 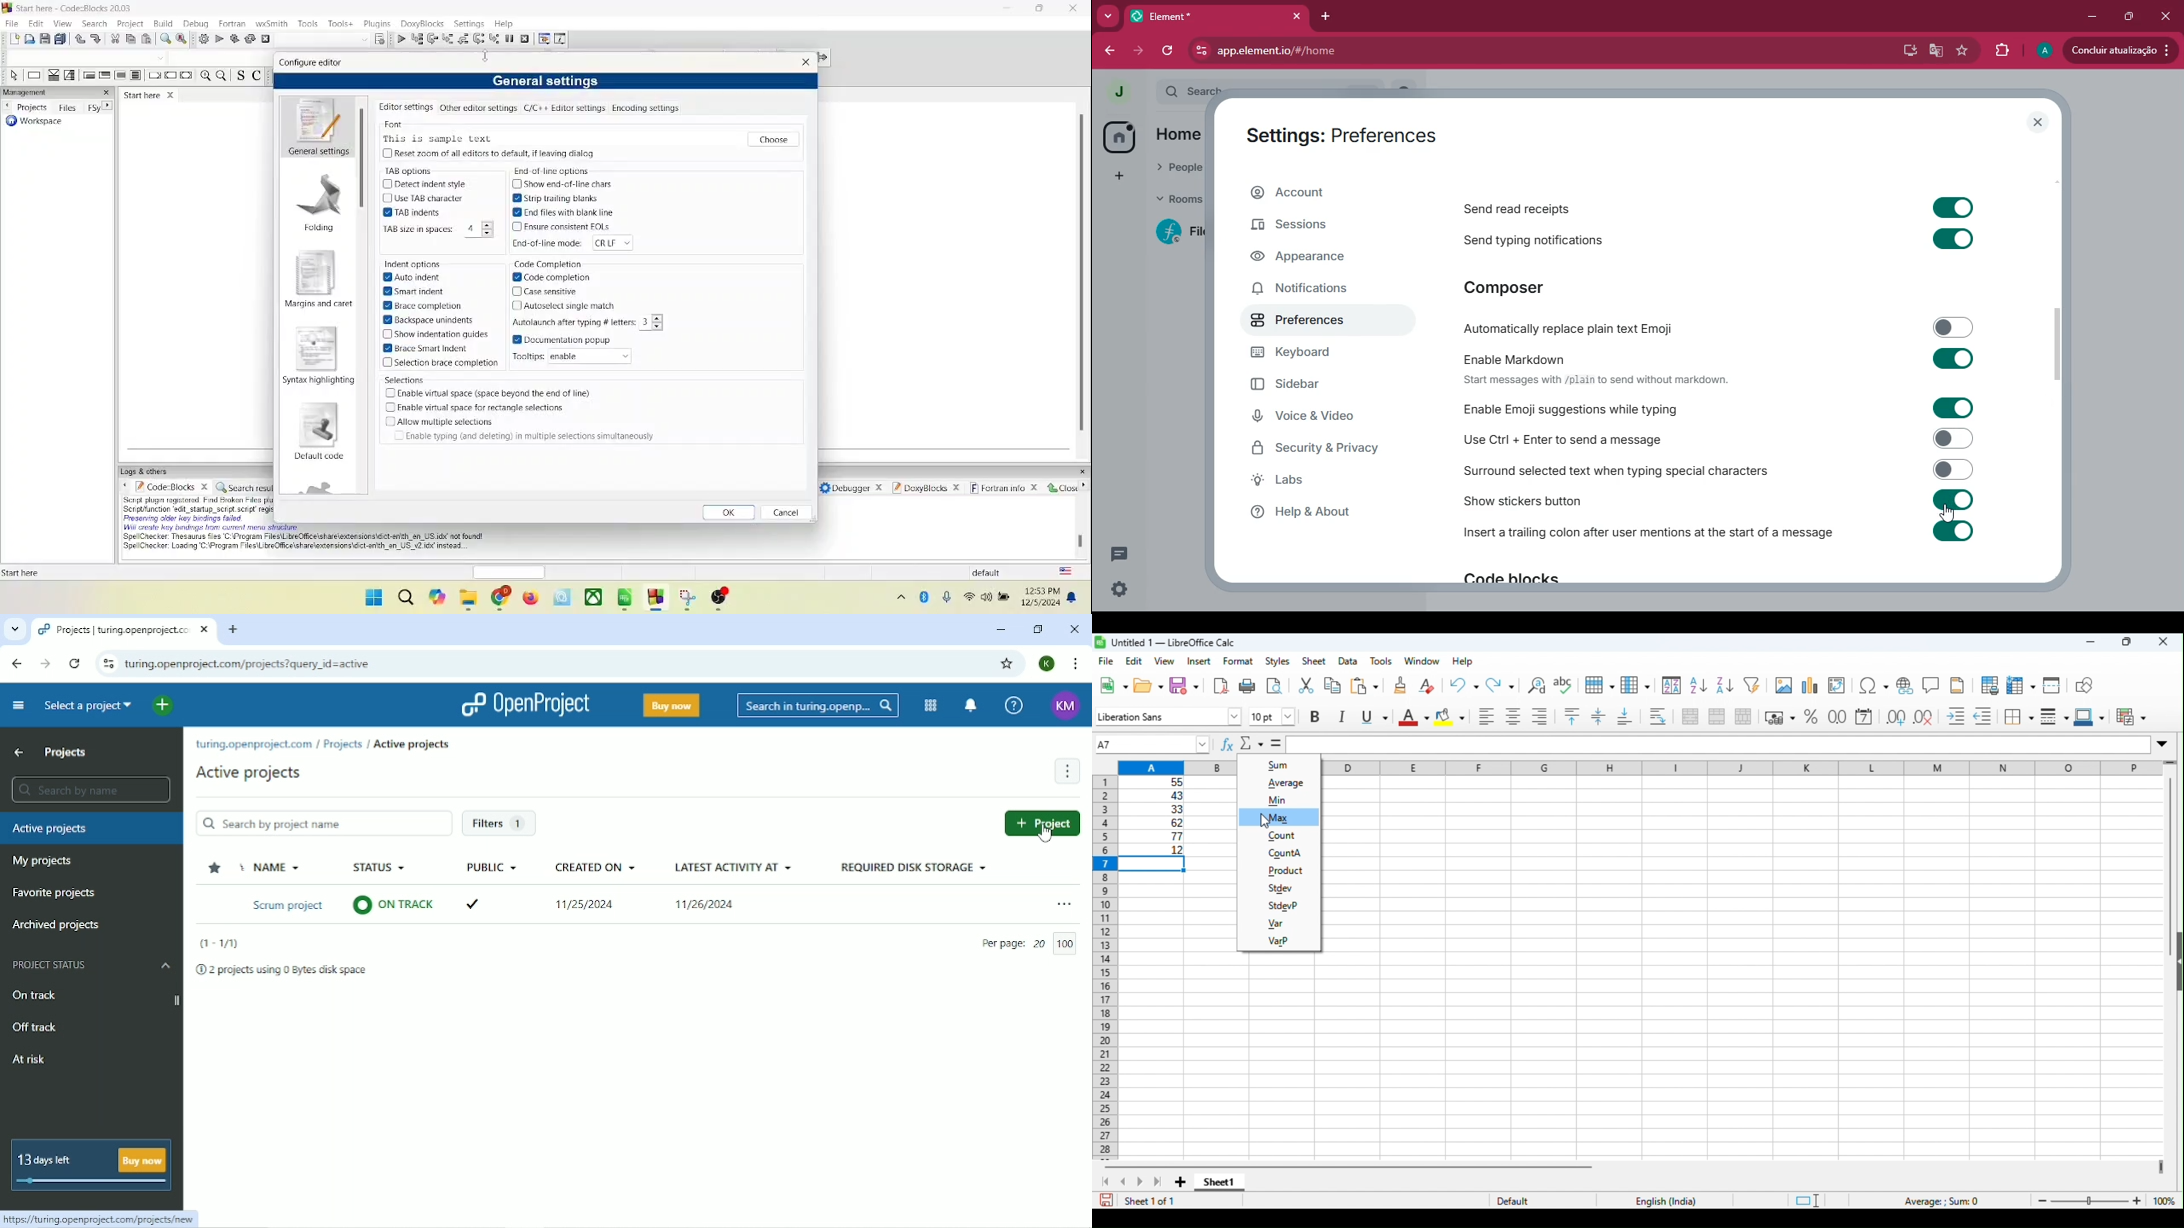 I want to click on end files, so click(x=565, y=212).